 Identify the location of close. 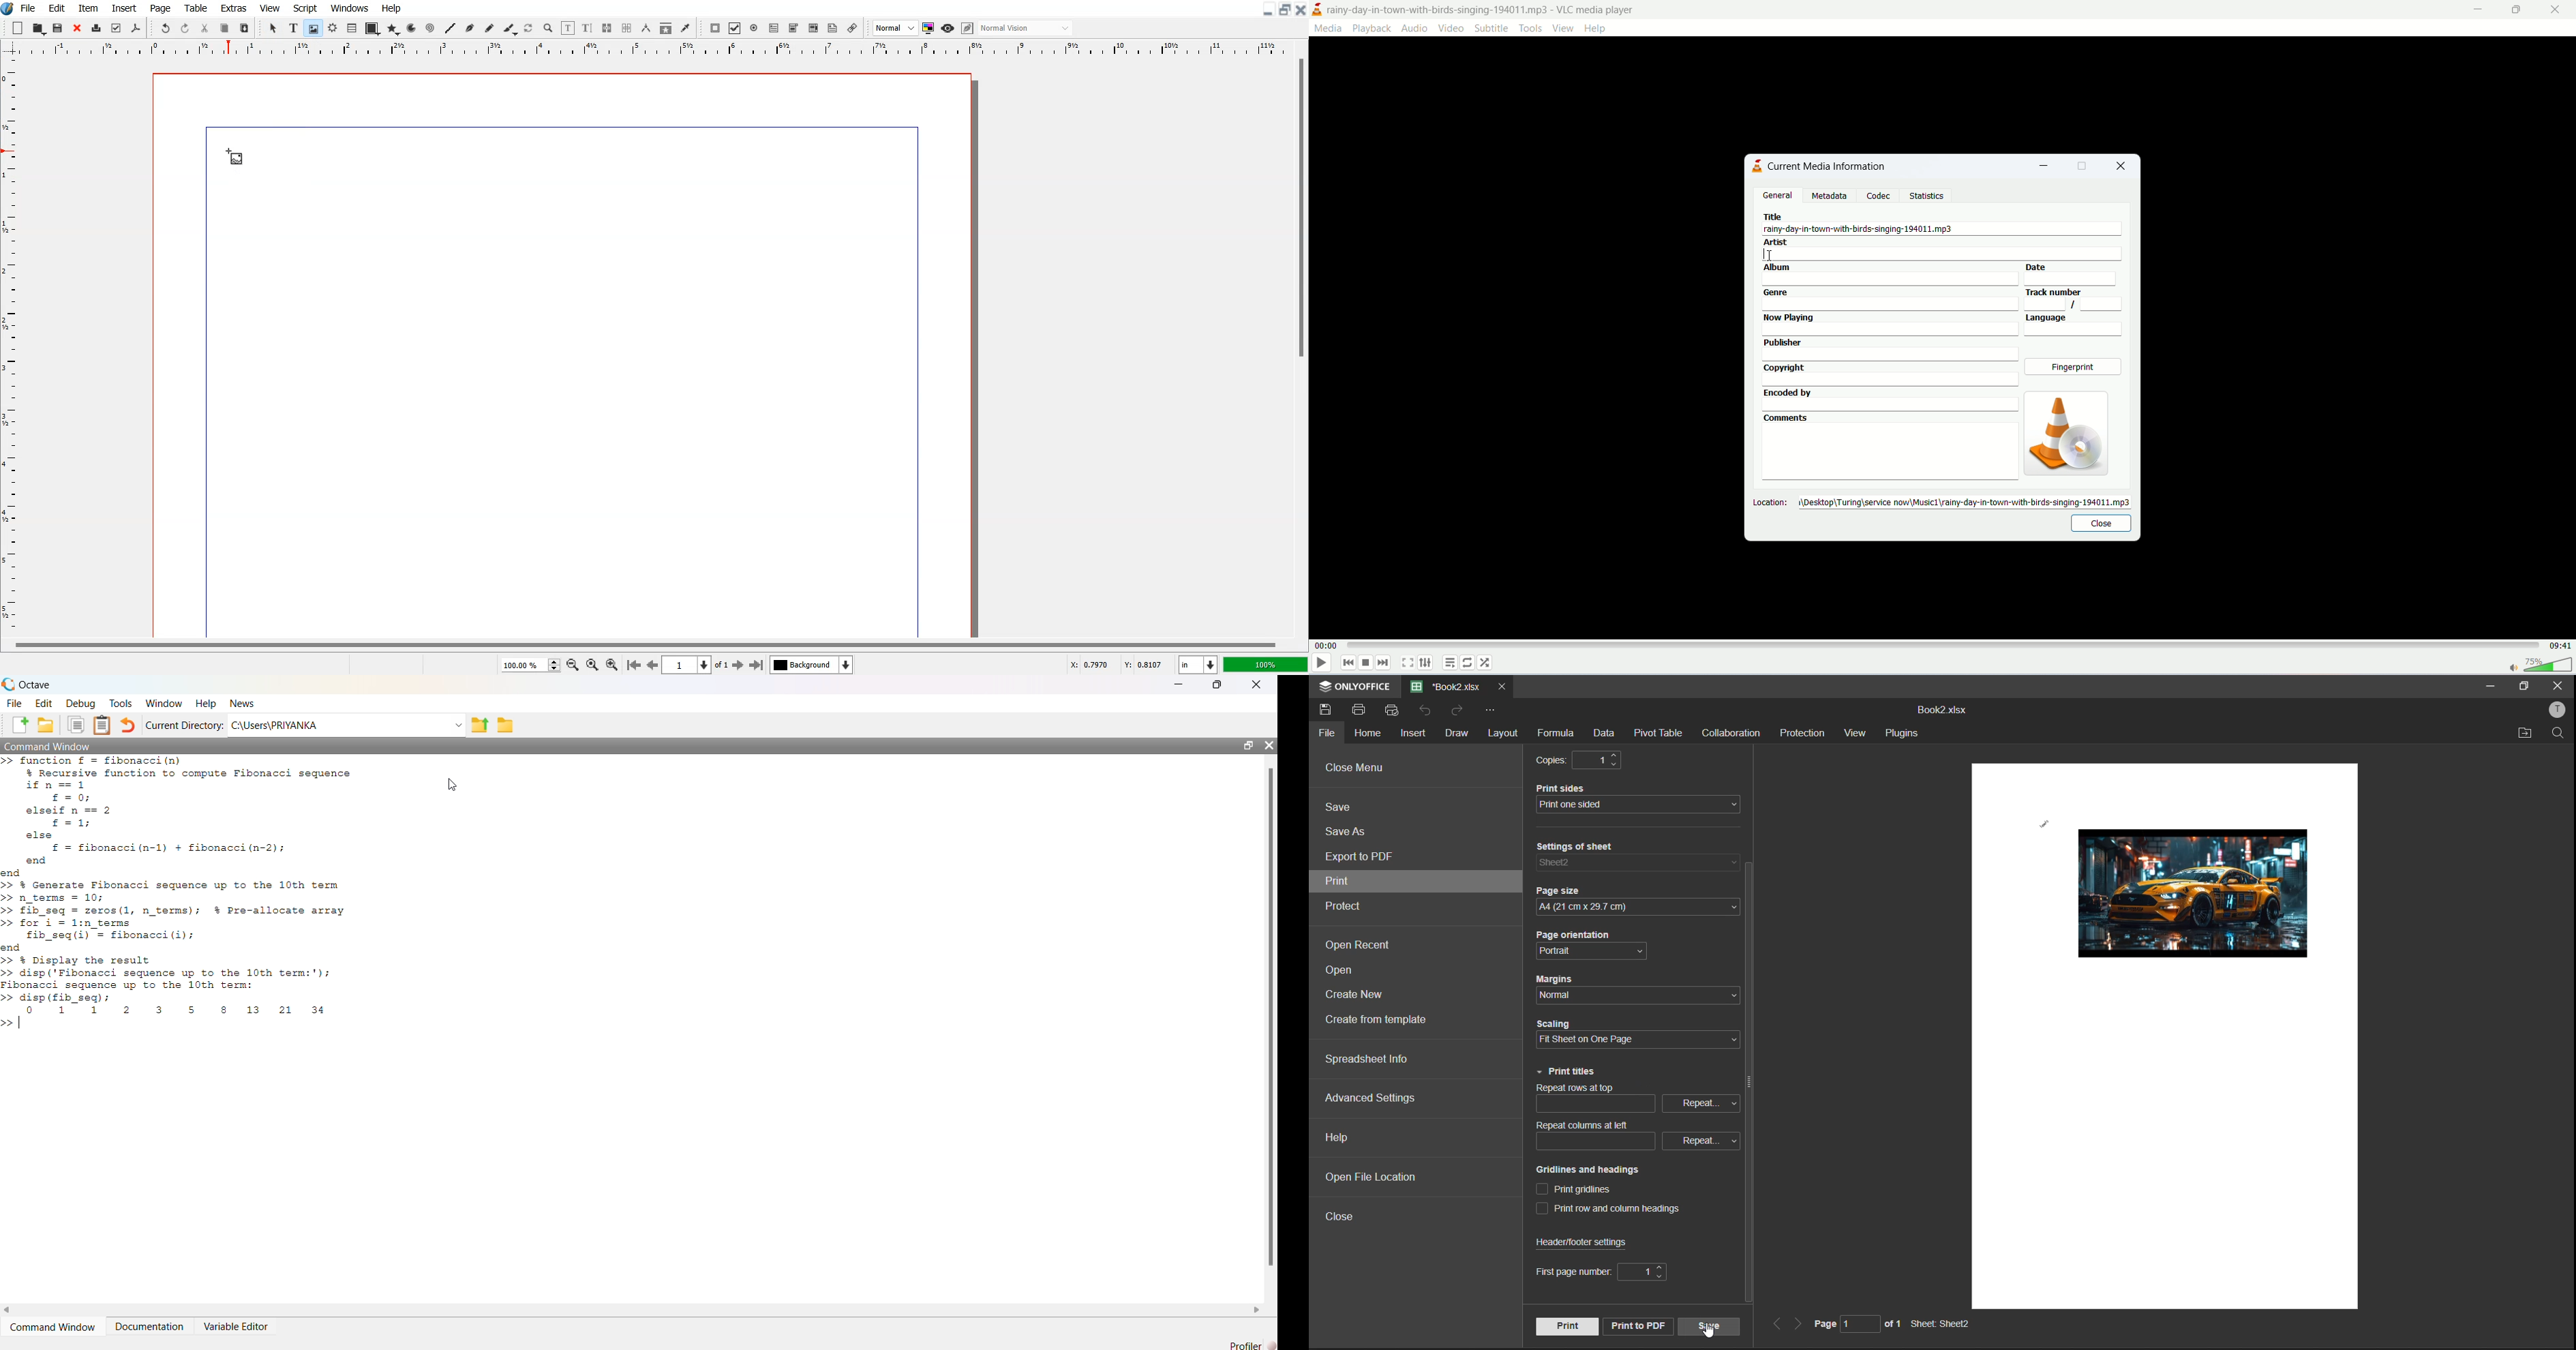
(1268, 744).